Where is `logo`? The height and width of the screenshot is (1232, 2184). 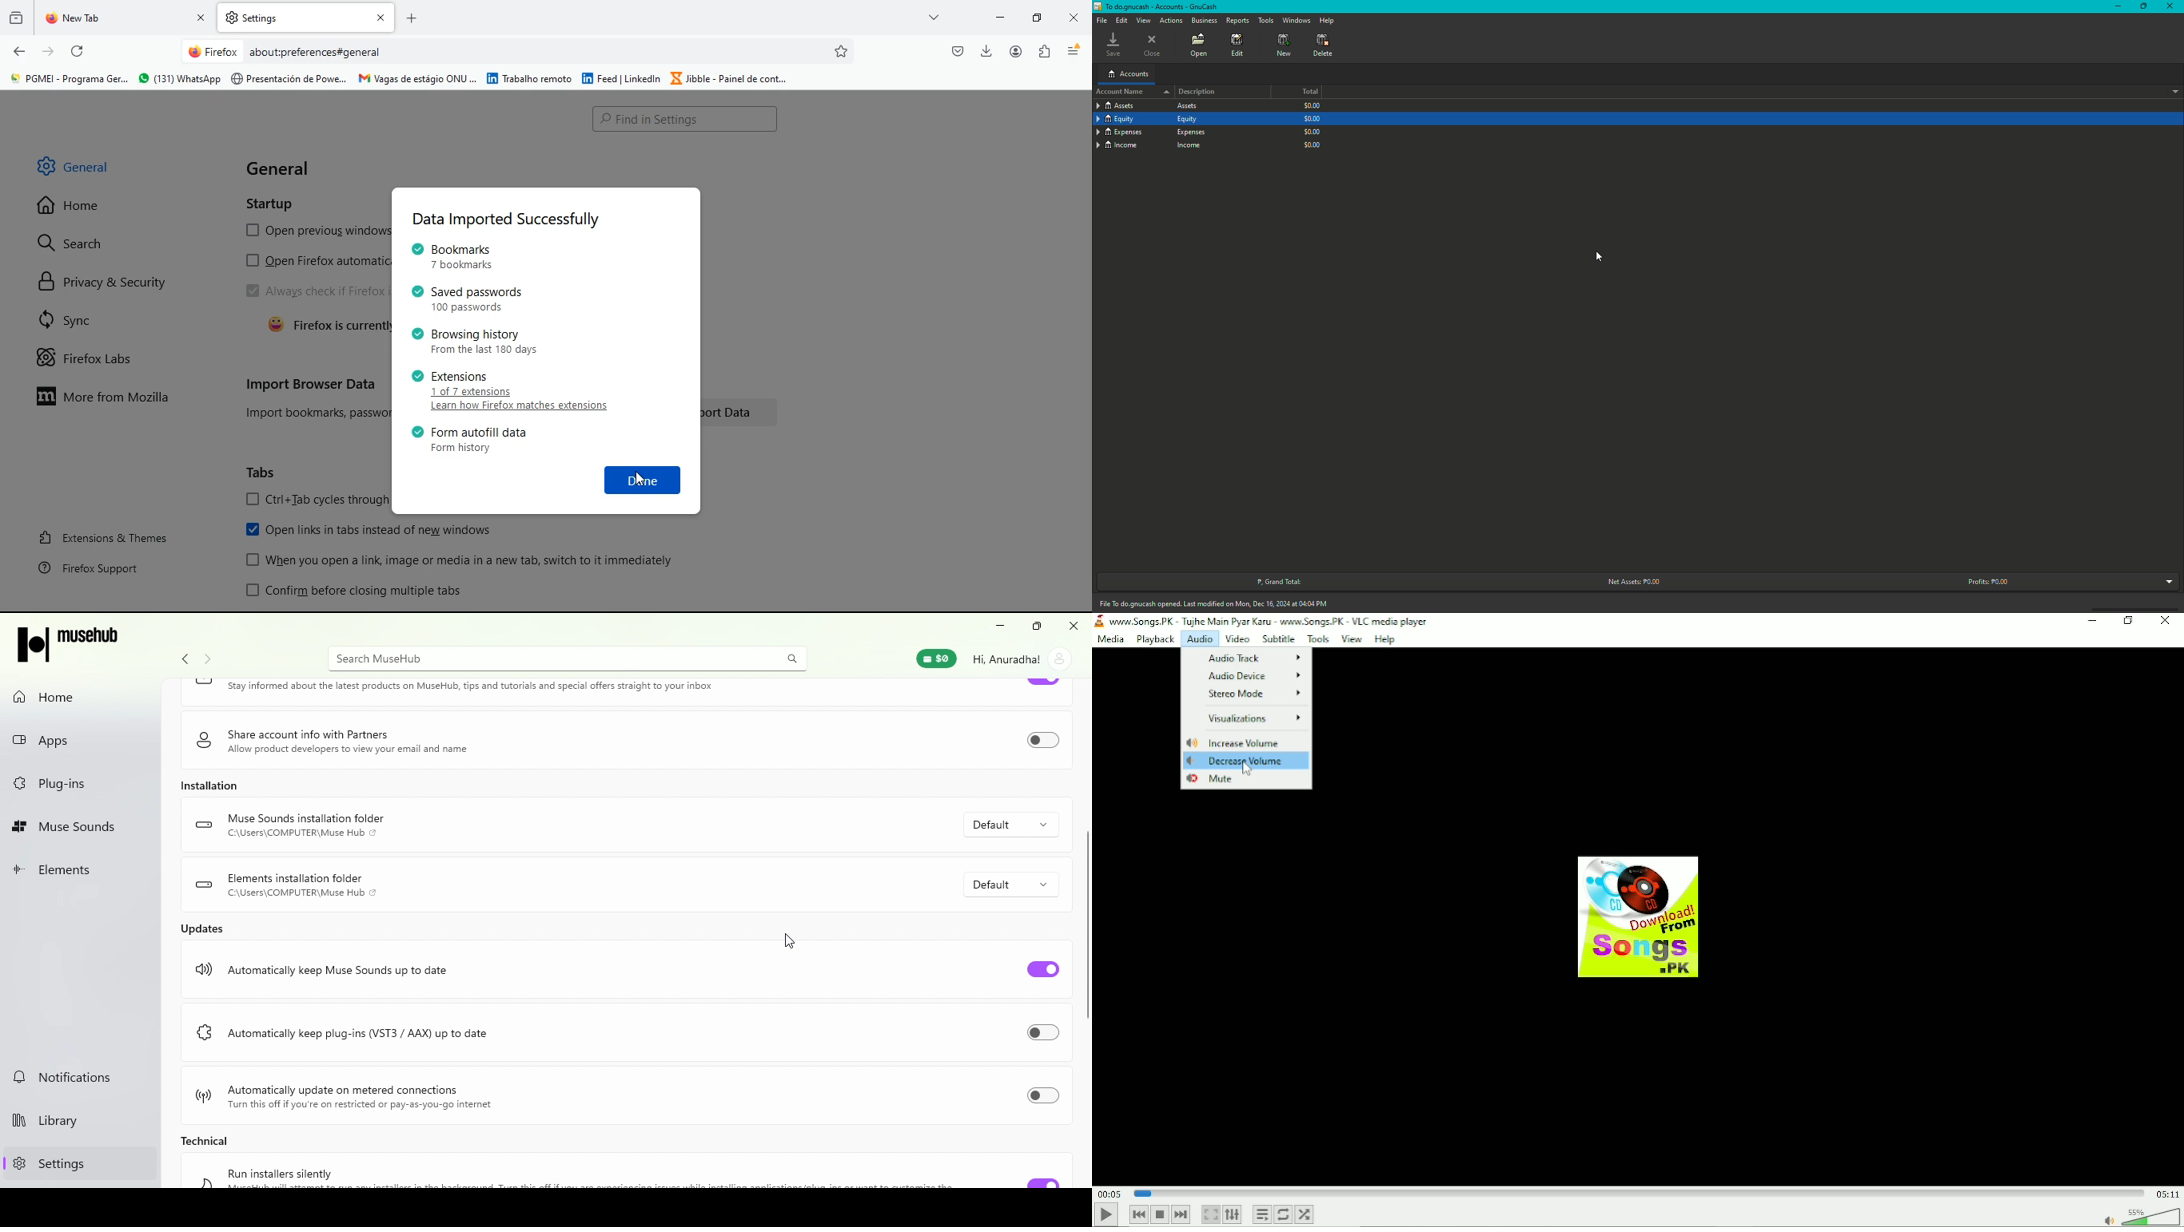 logo is located at coordinates (201, 1094).